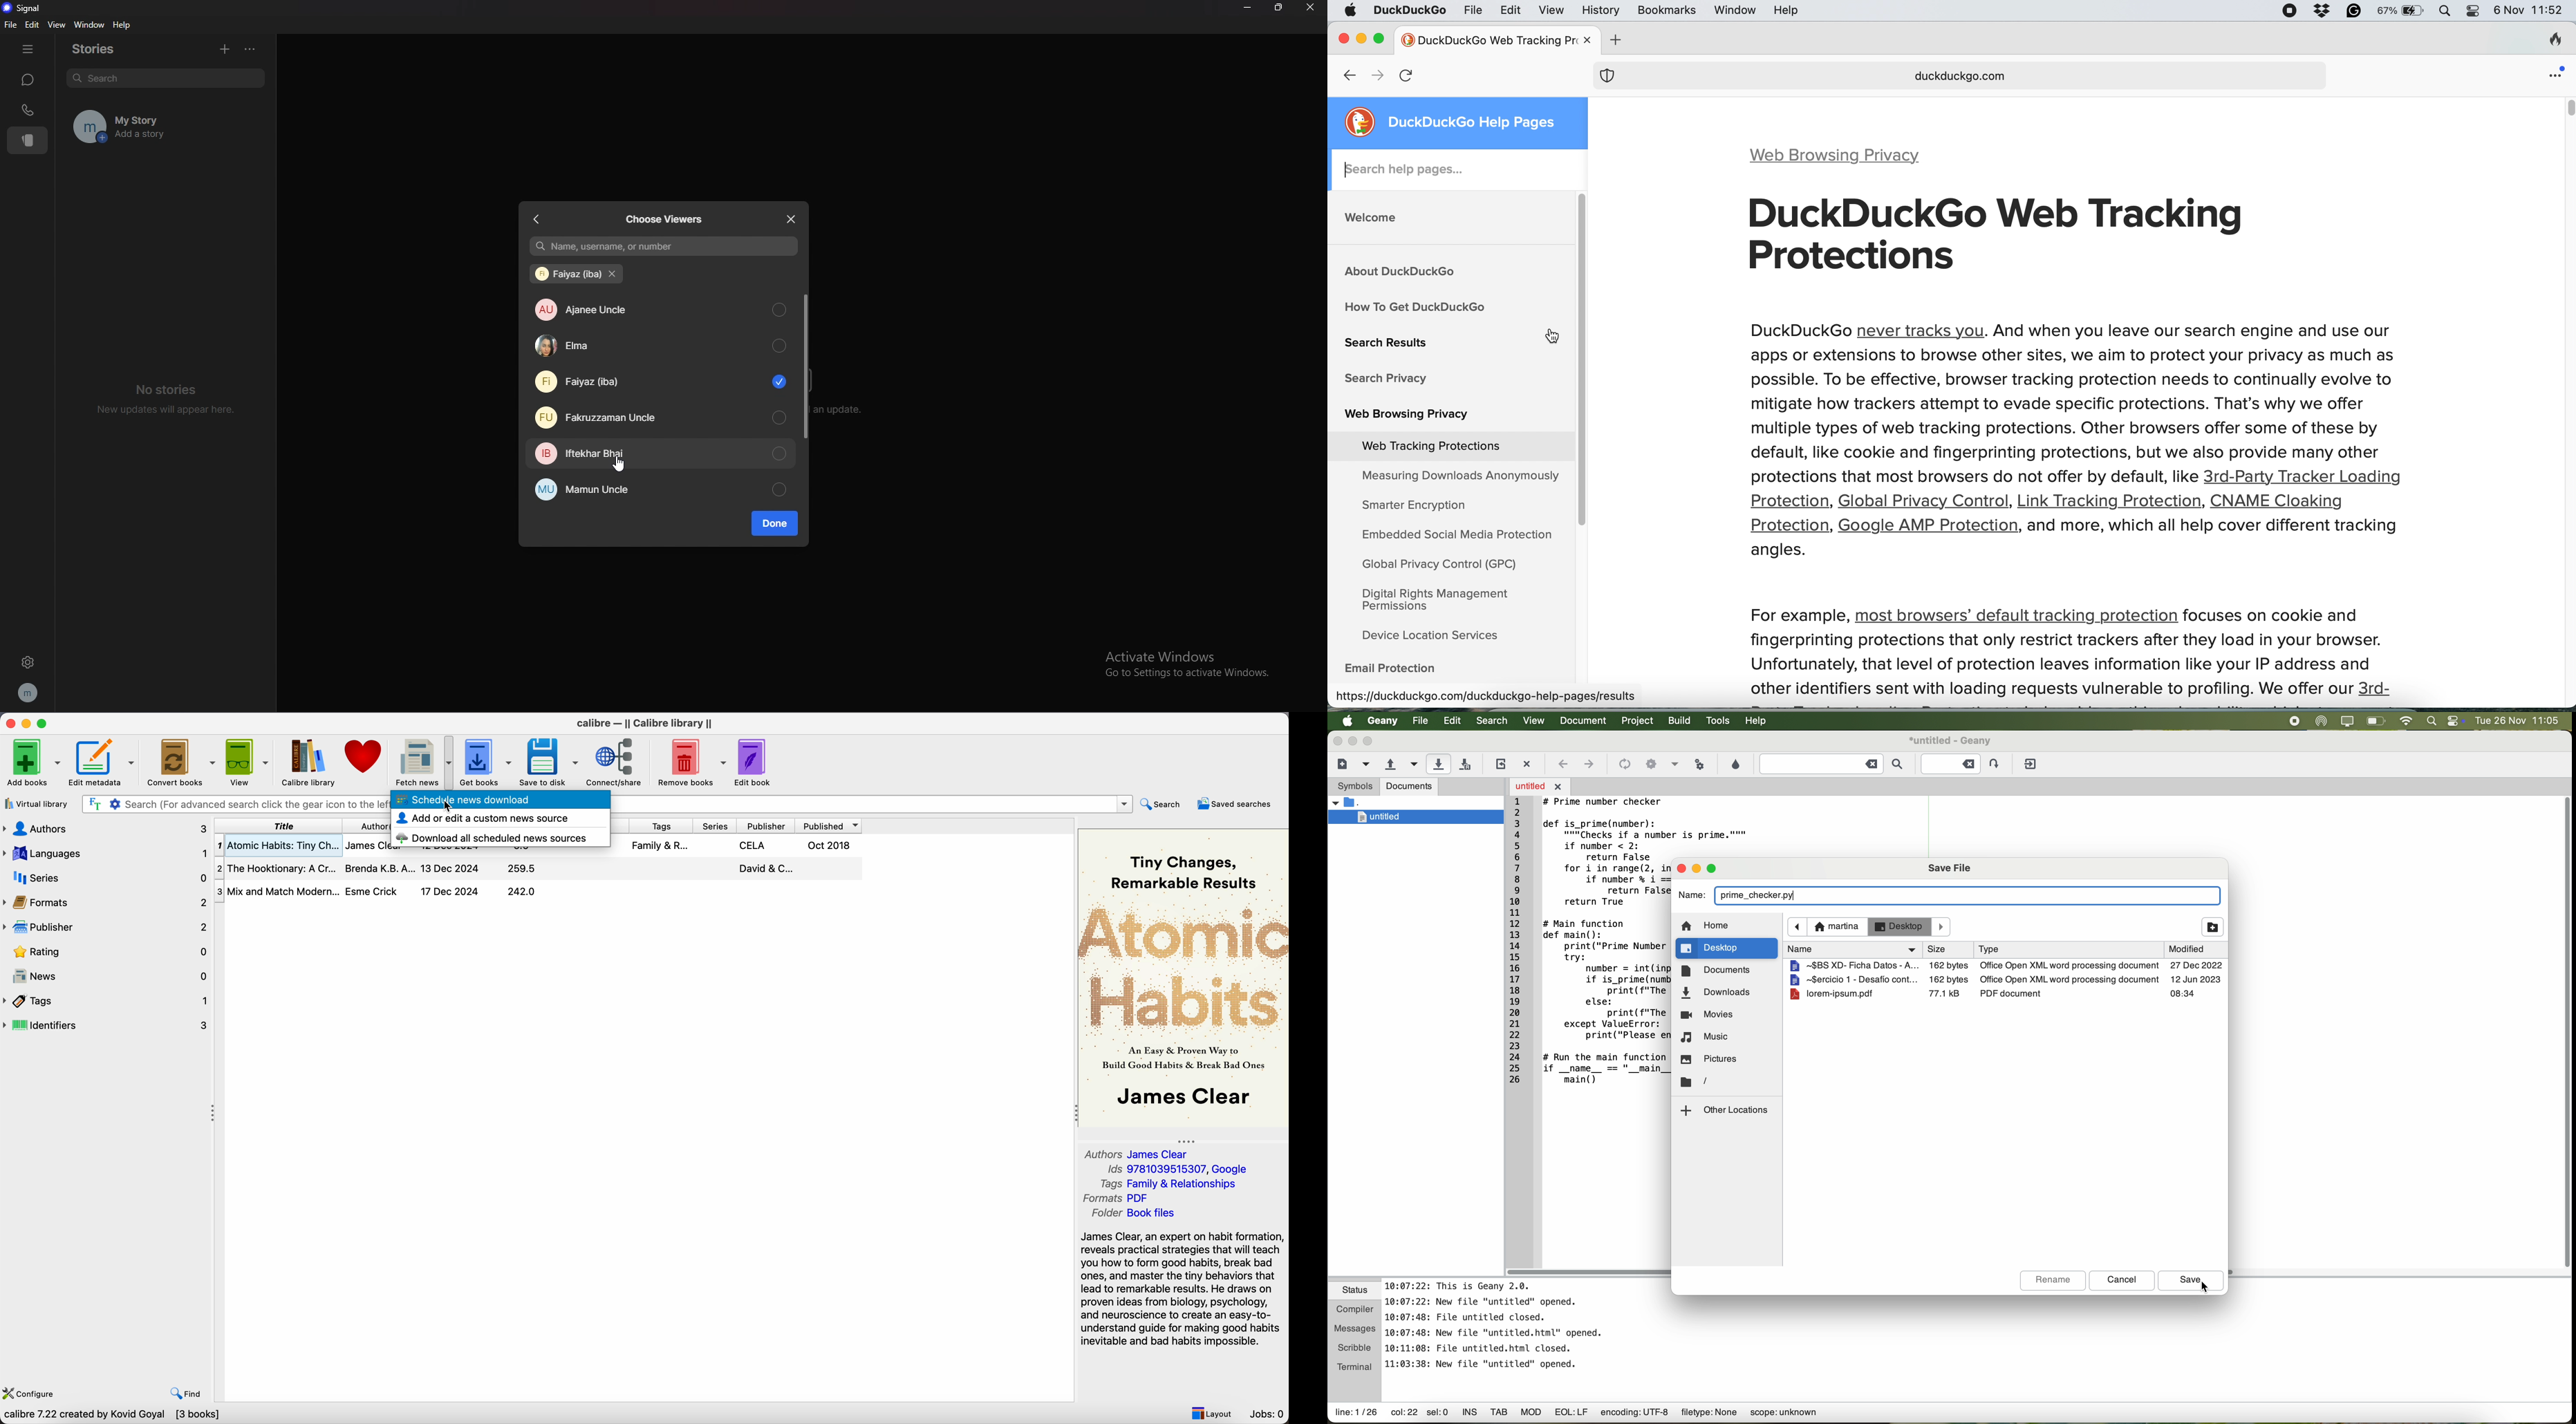  I want to click on view, so click(57, 25).